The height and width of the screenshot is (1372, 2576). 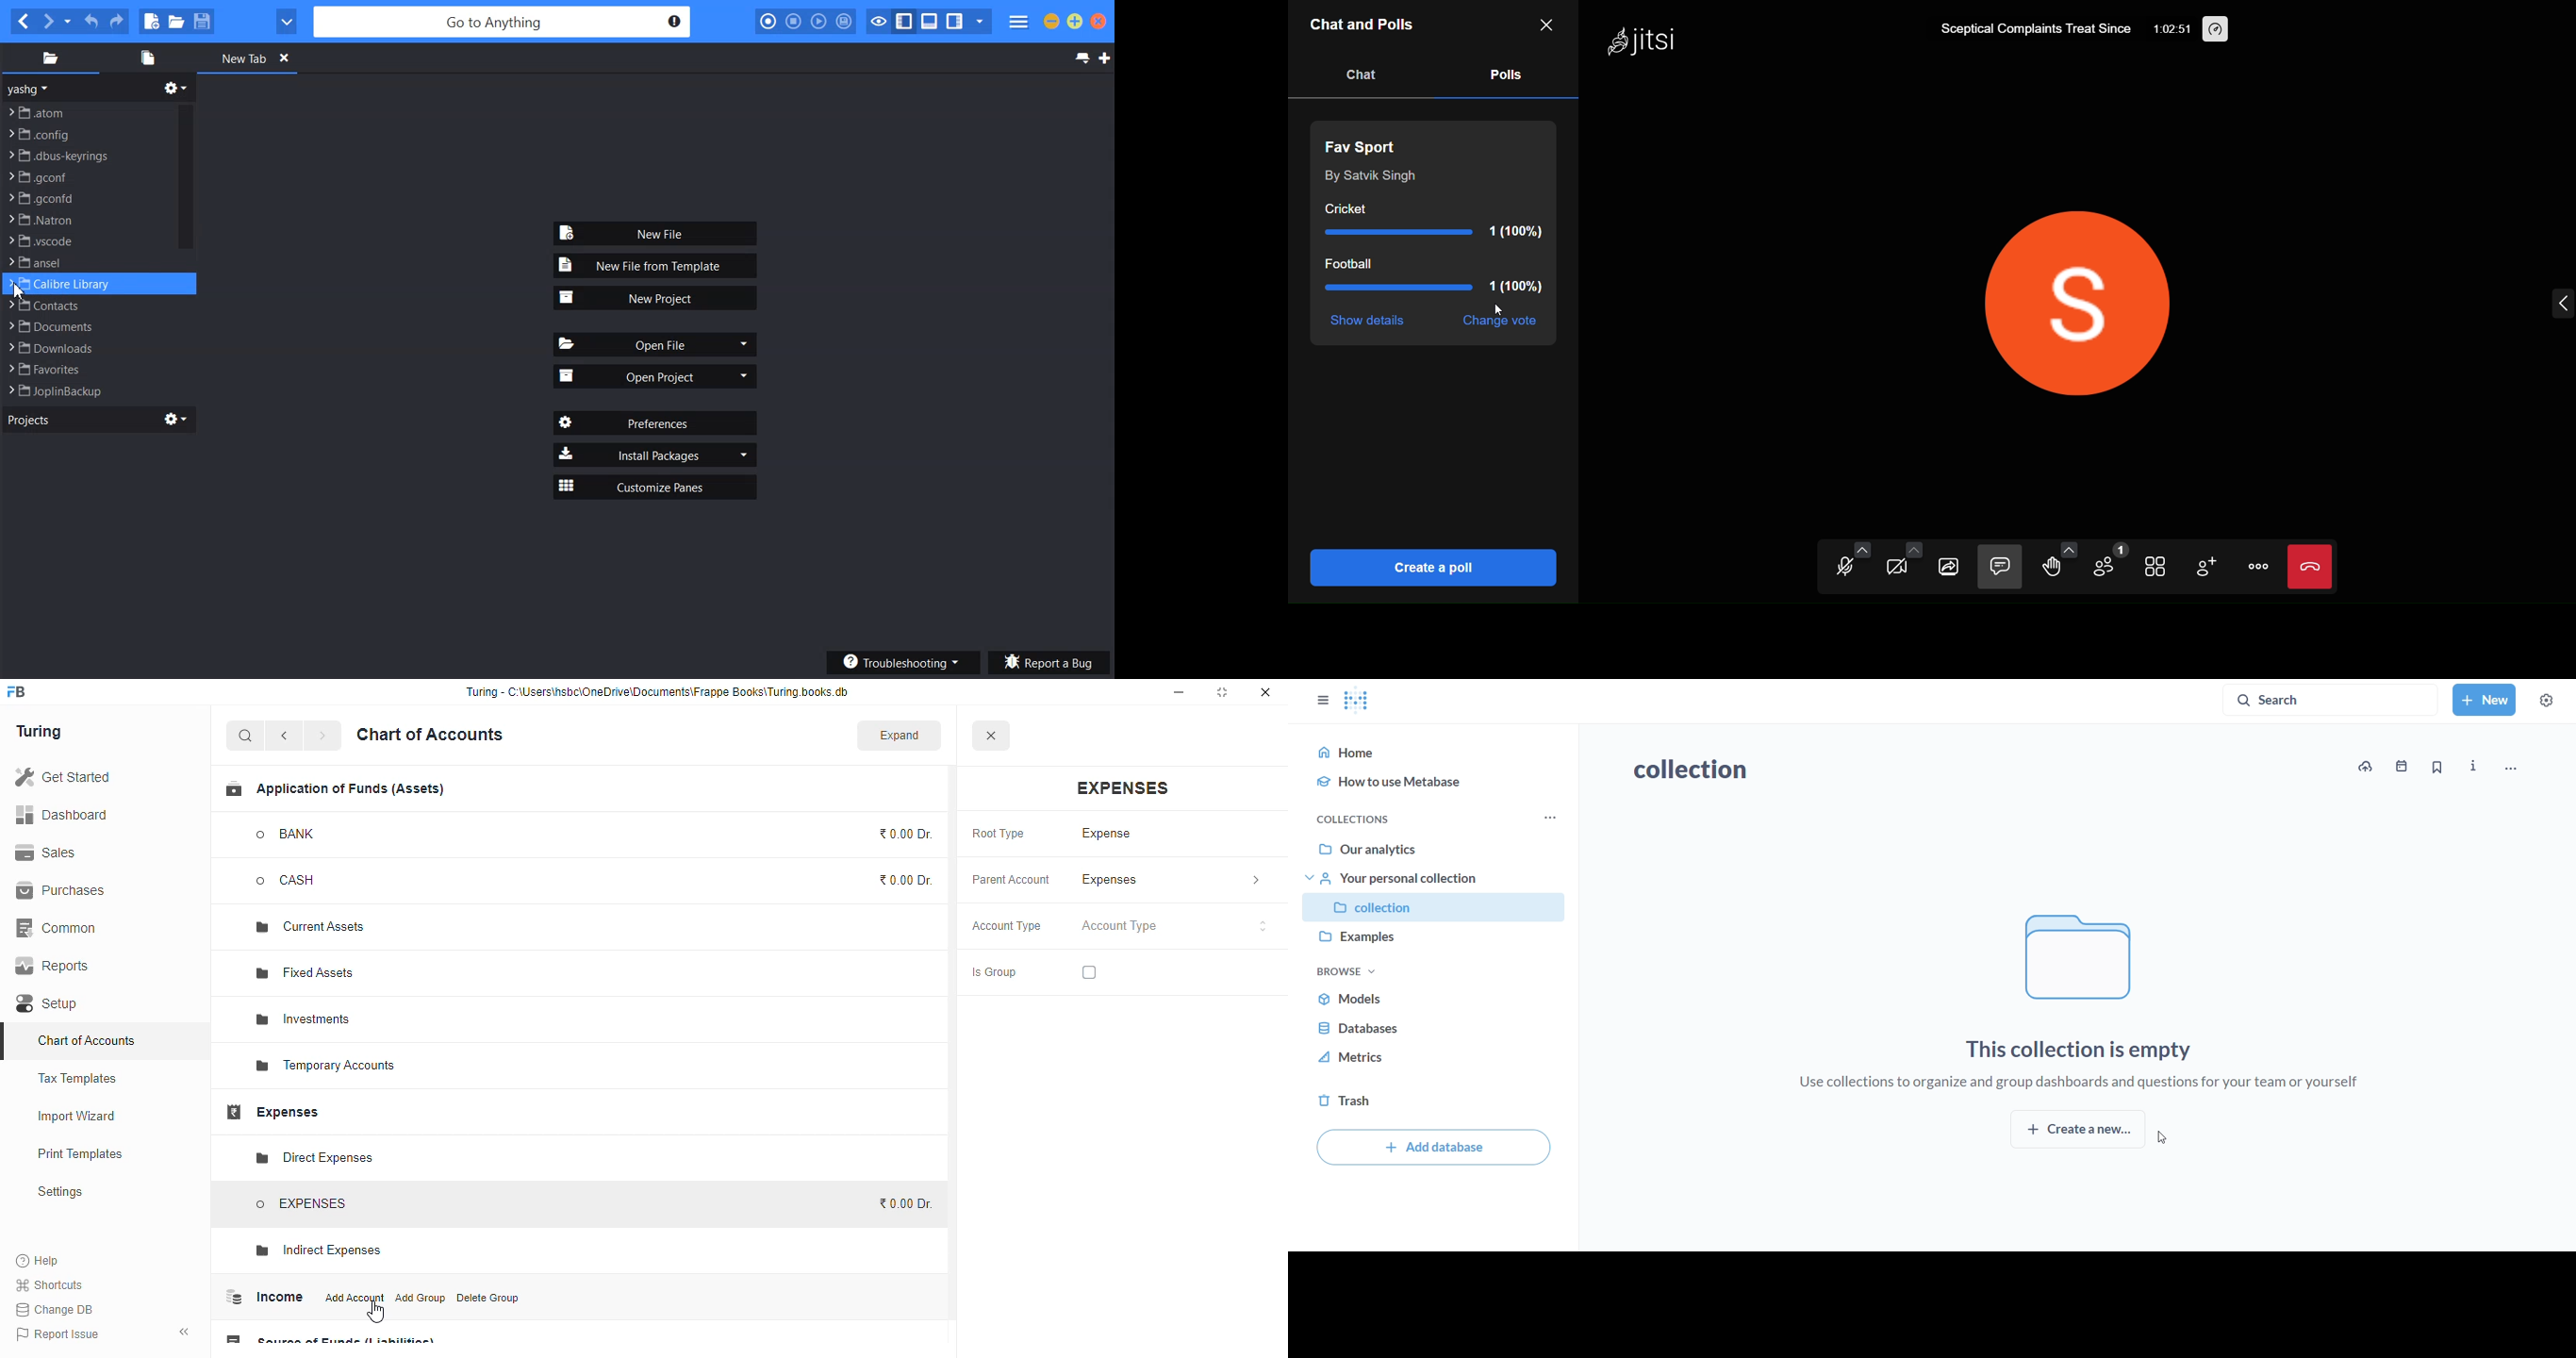 I want to click on print templates, so click(x=80, y=1153).